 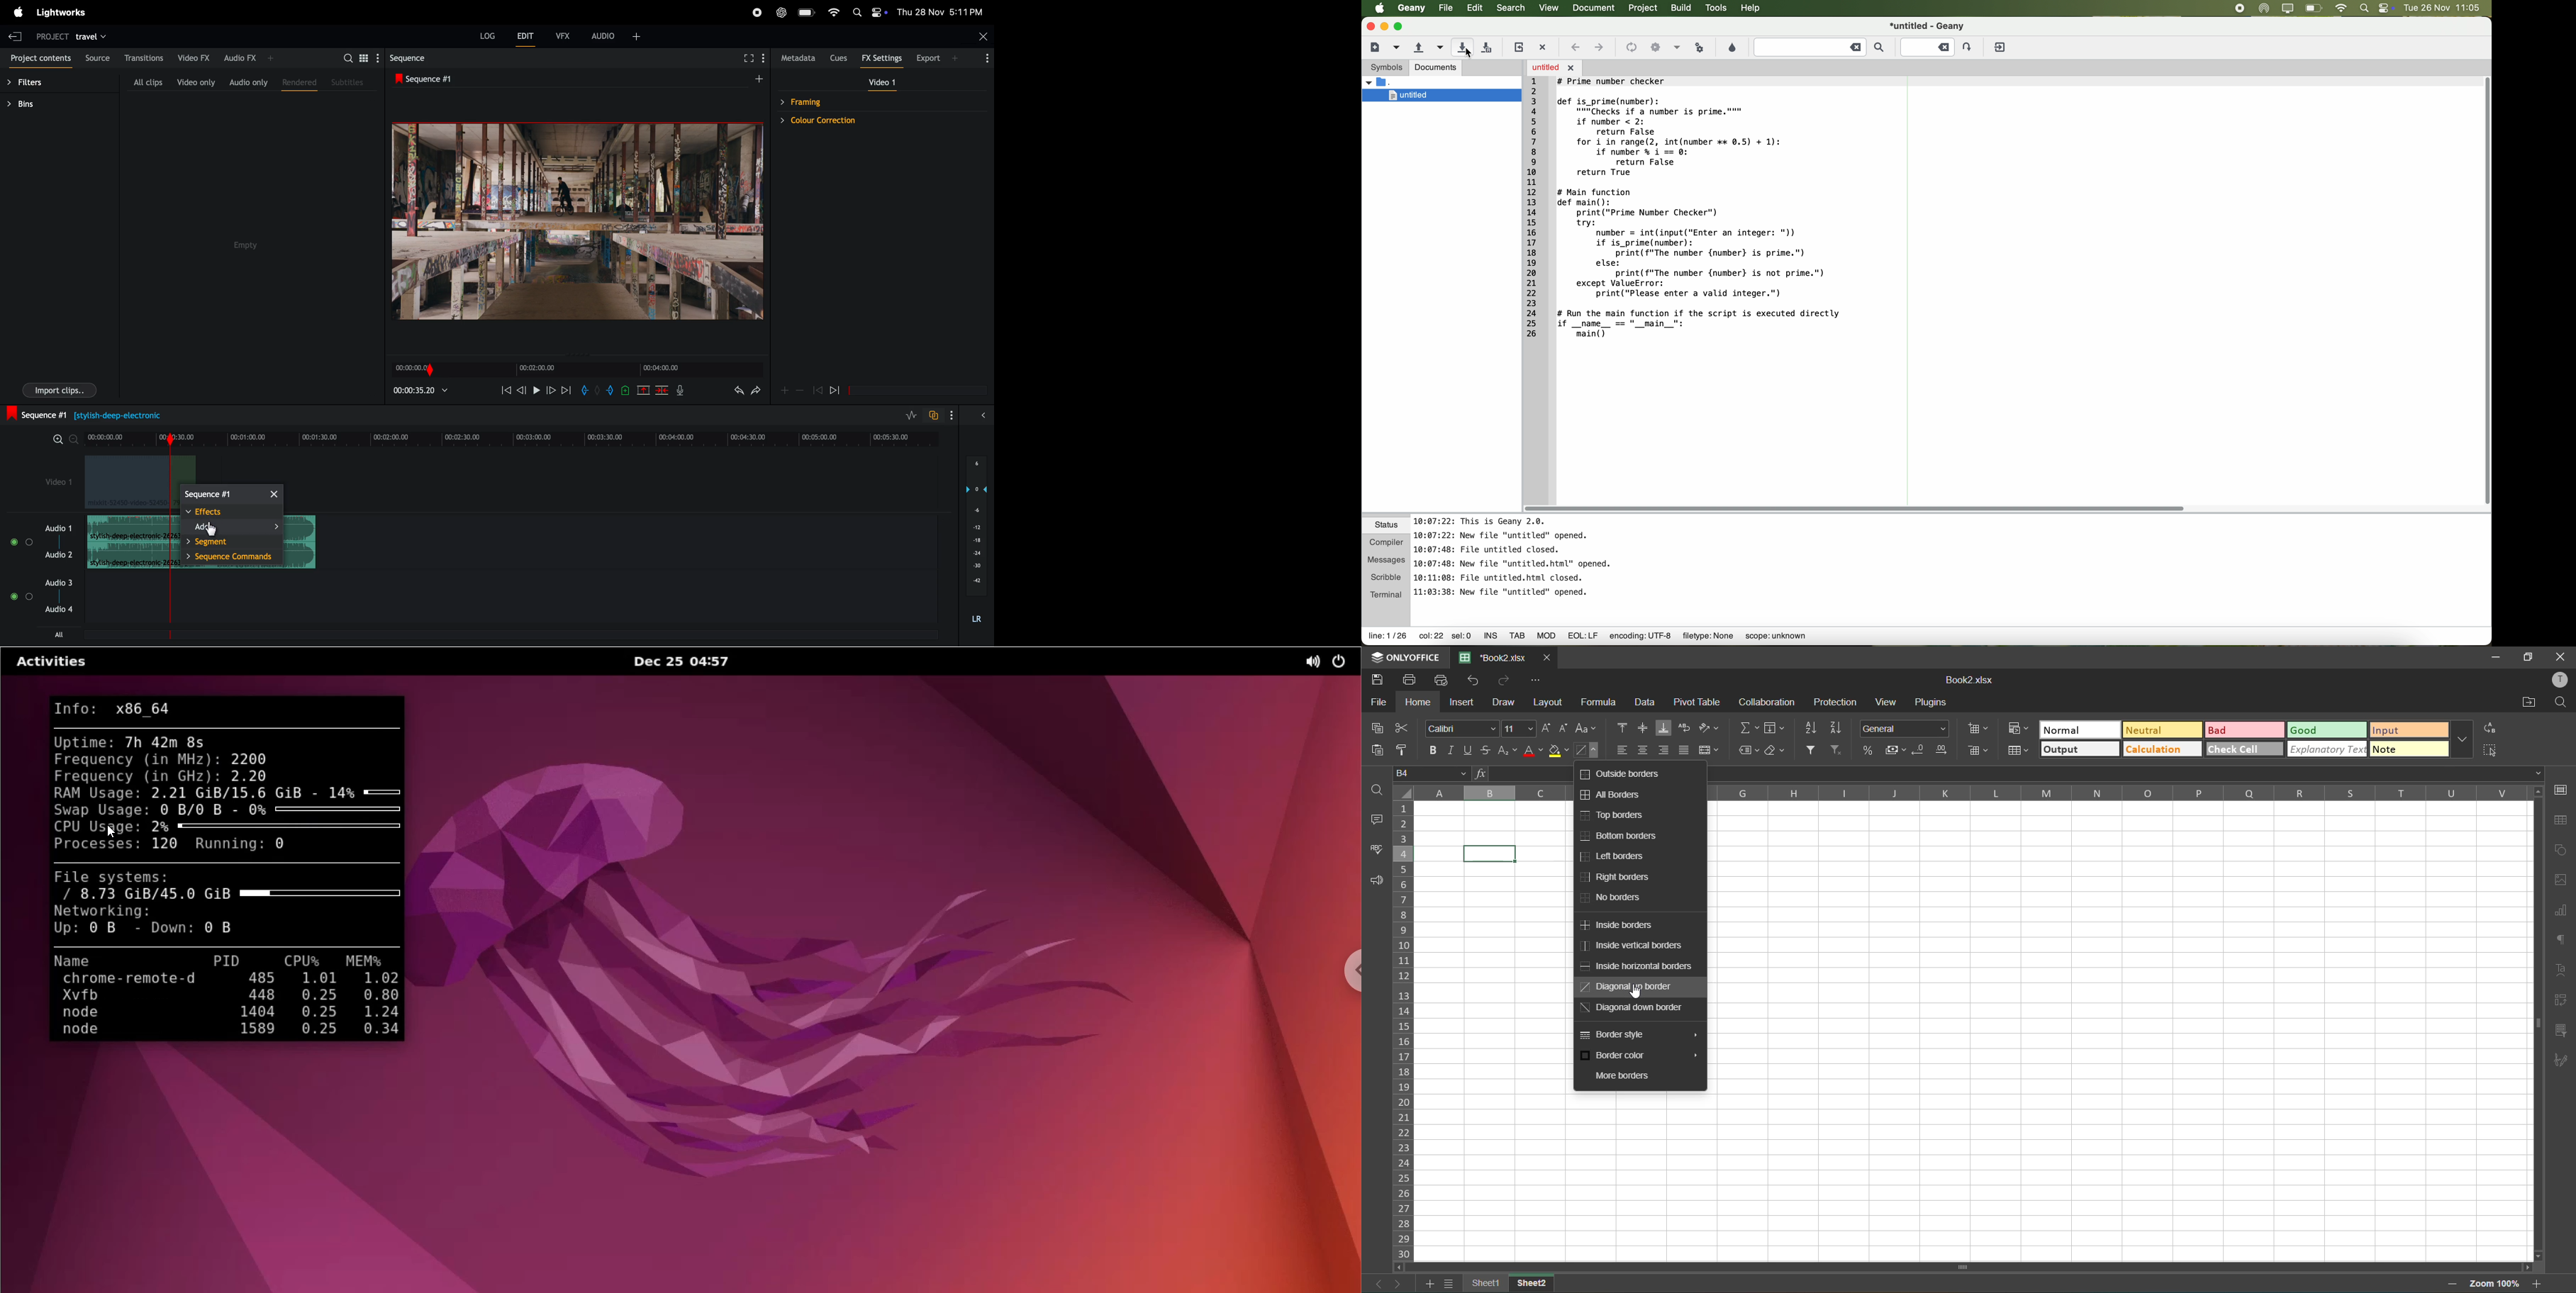 I want to click on Close, so click(x=982, y=36).